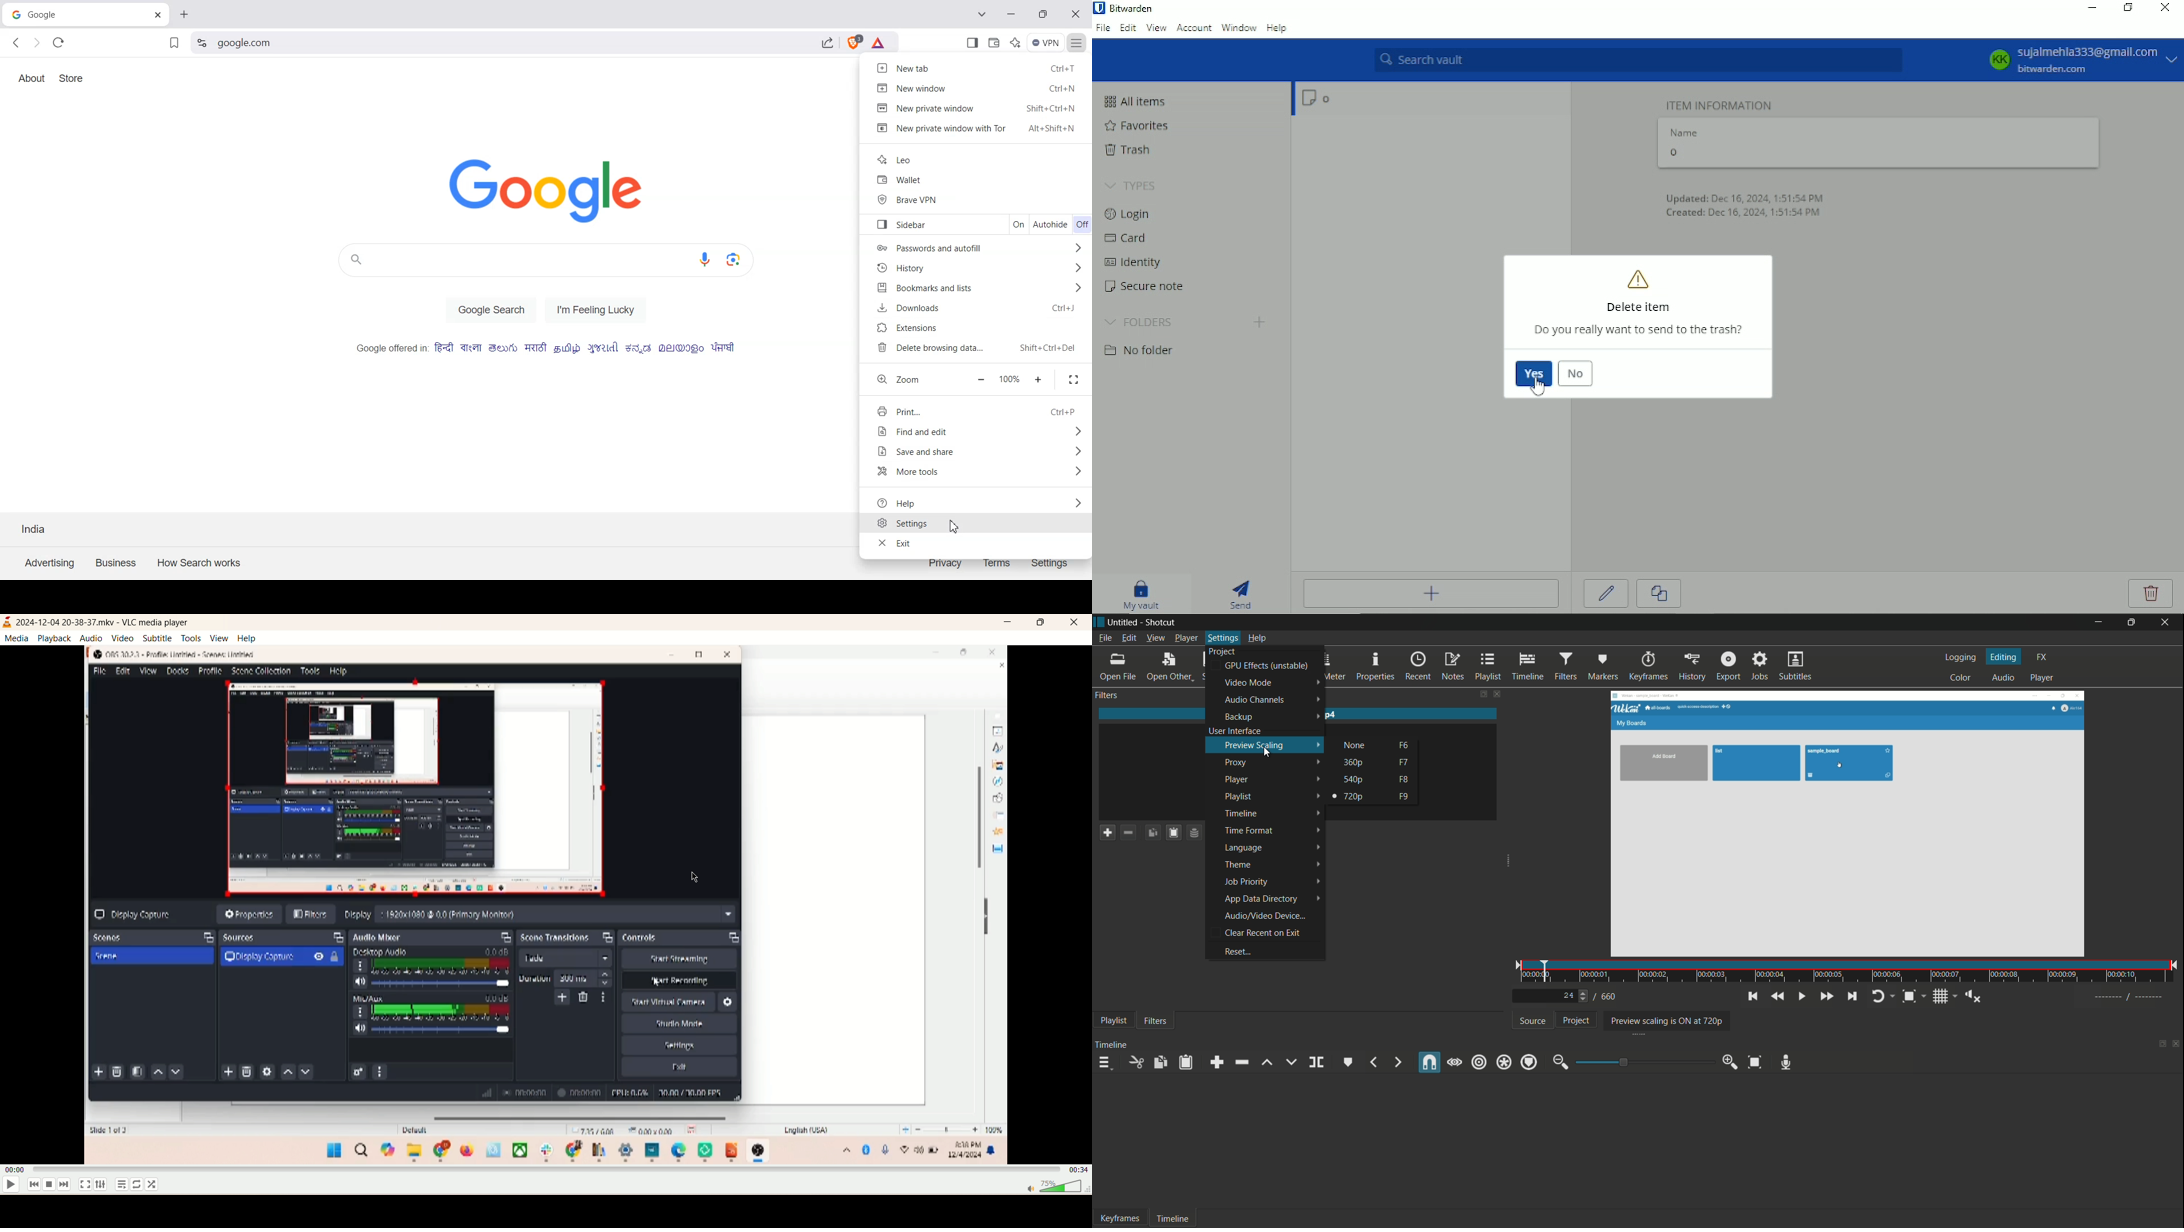 This screenshot has height=1232, width=2184. I want to click on time, so click(1851, 973).